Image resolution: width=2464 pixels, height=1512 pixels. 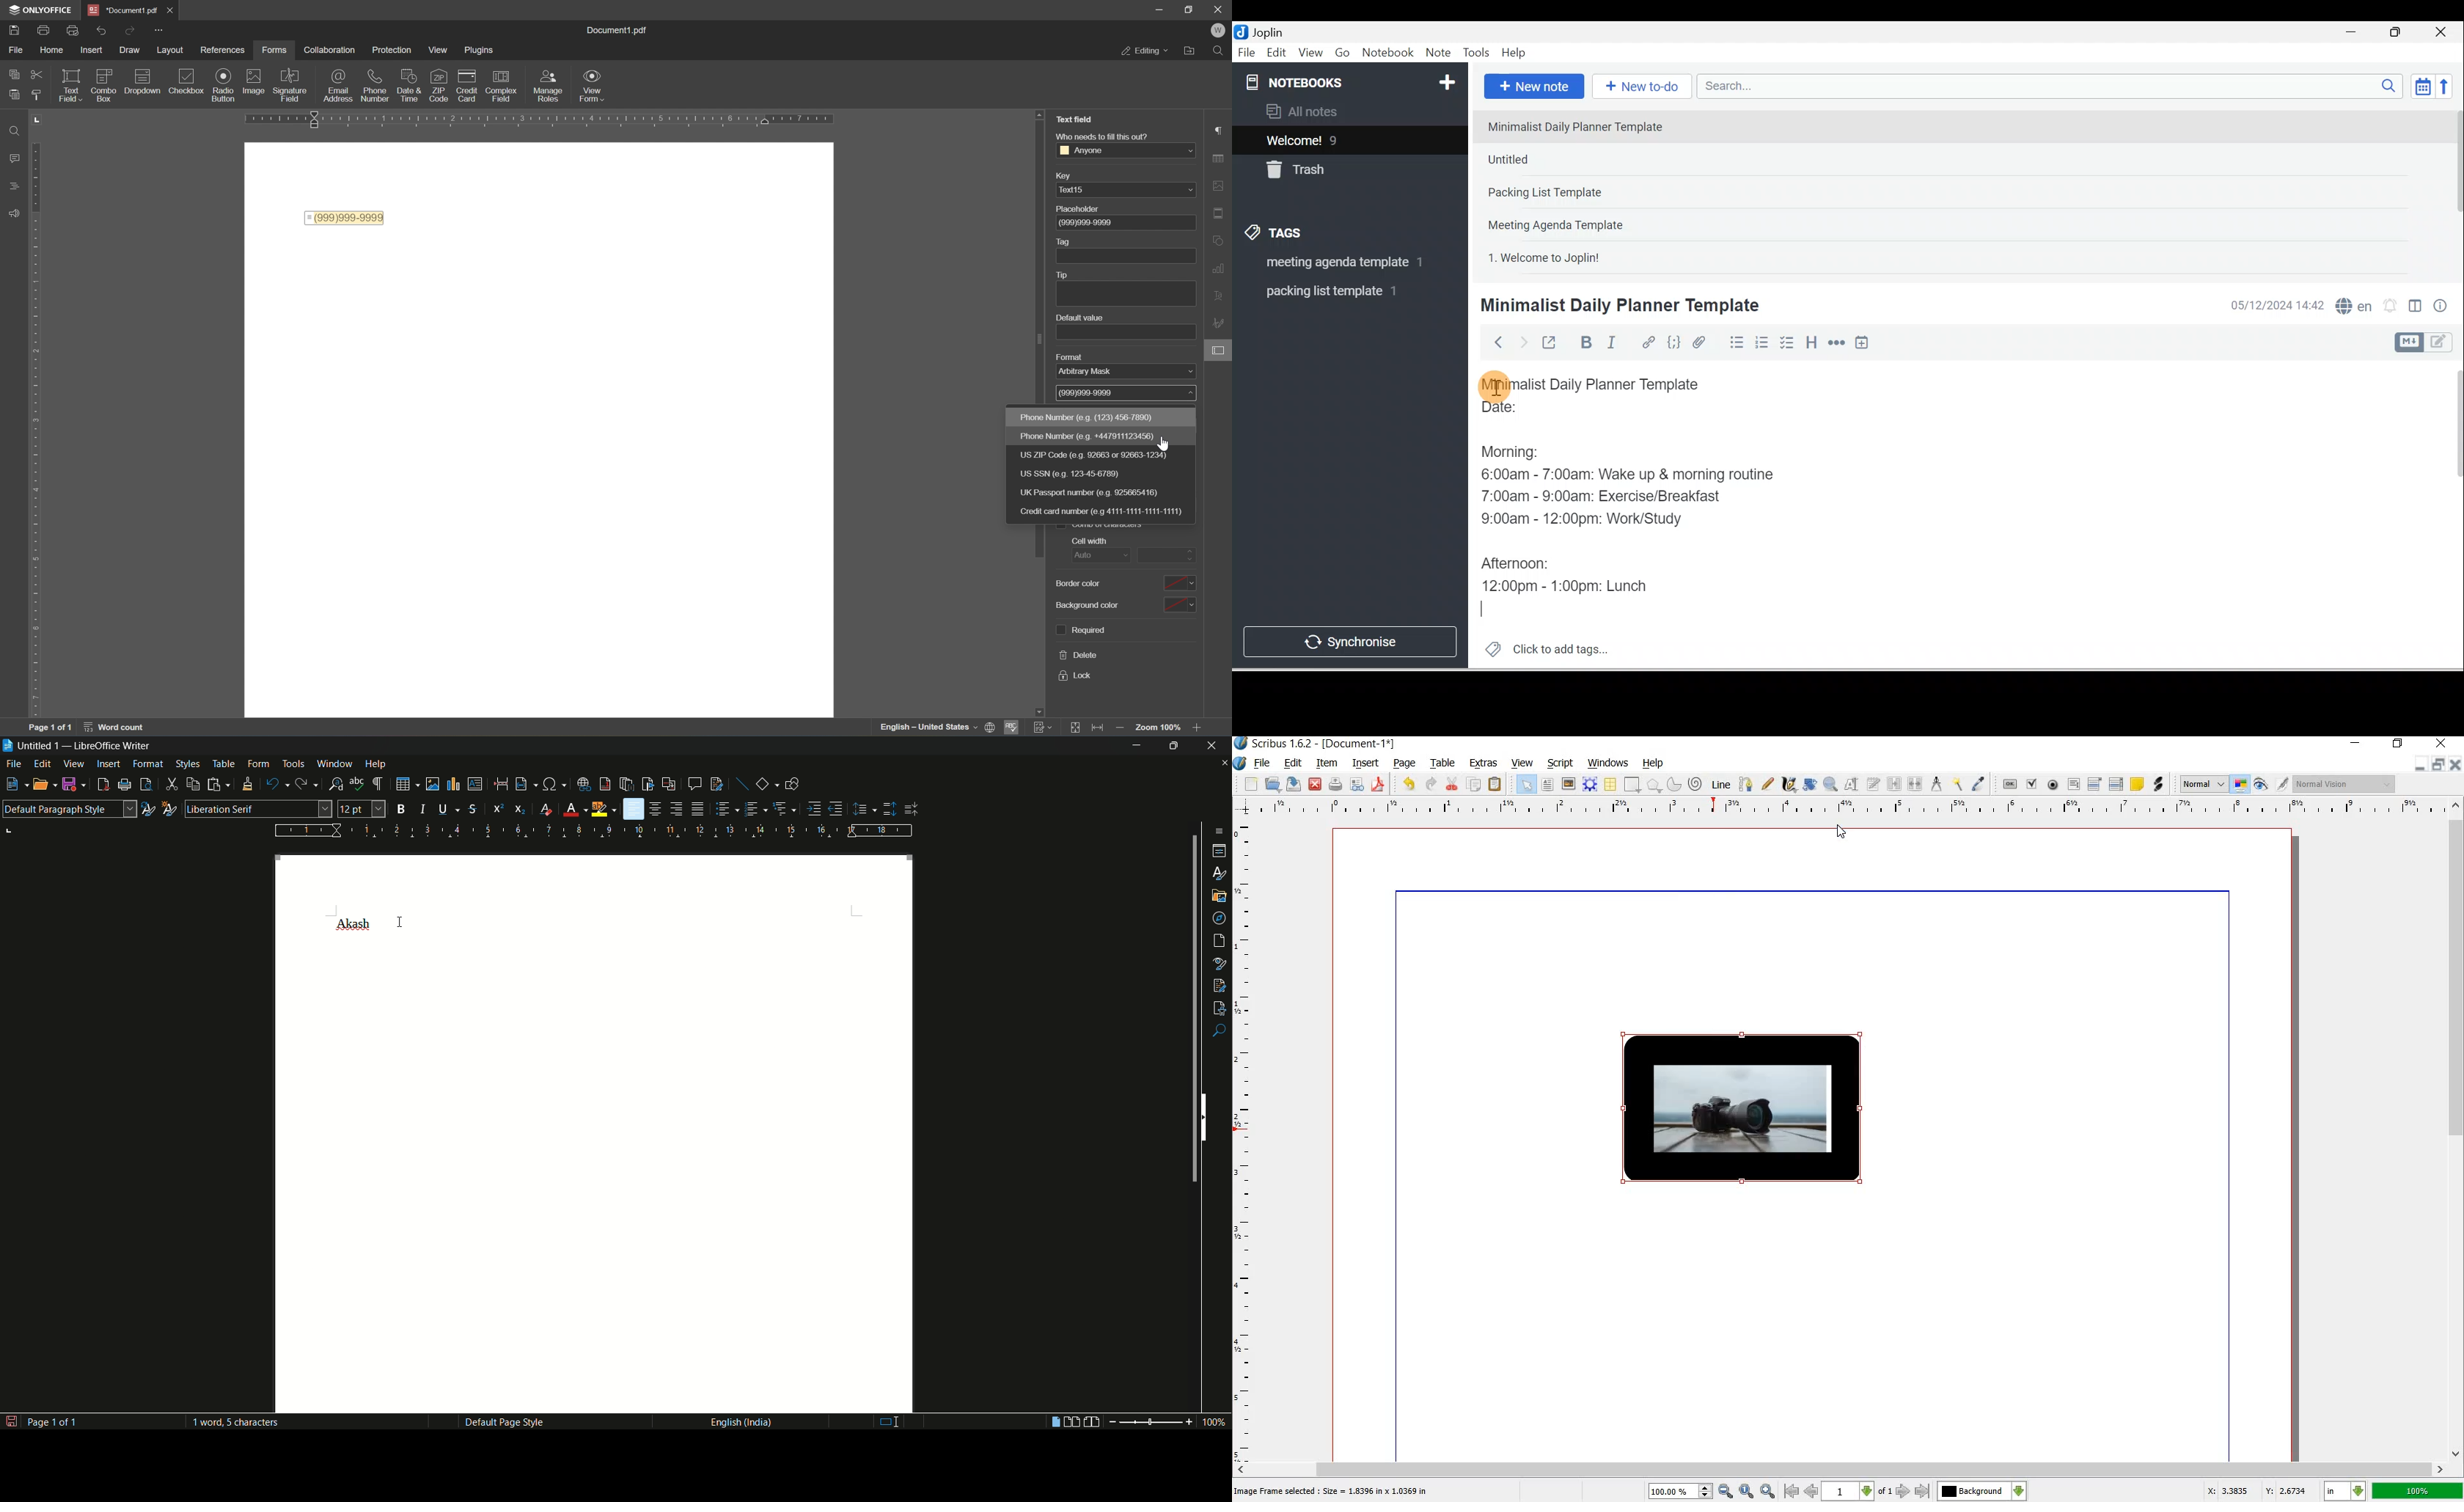 What do you see at coordinates (2356, 744) in the screenshot?
I see `minimize` at bounding box center [2356, 744].